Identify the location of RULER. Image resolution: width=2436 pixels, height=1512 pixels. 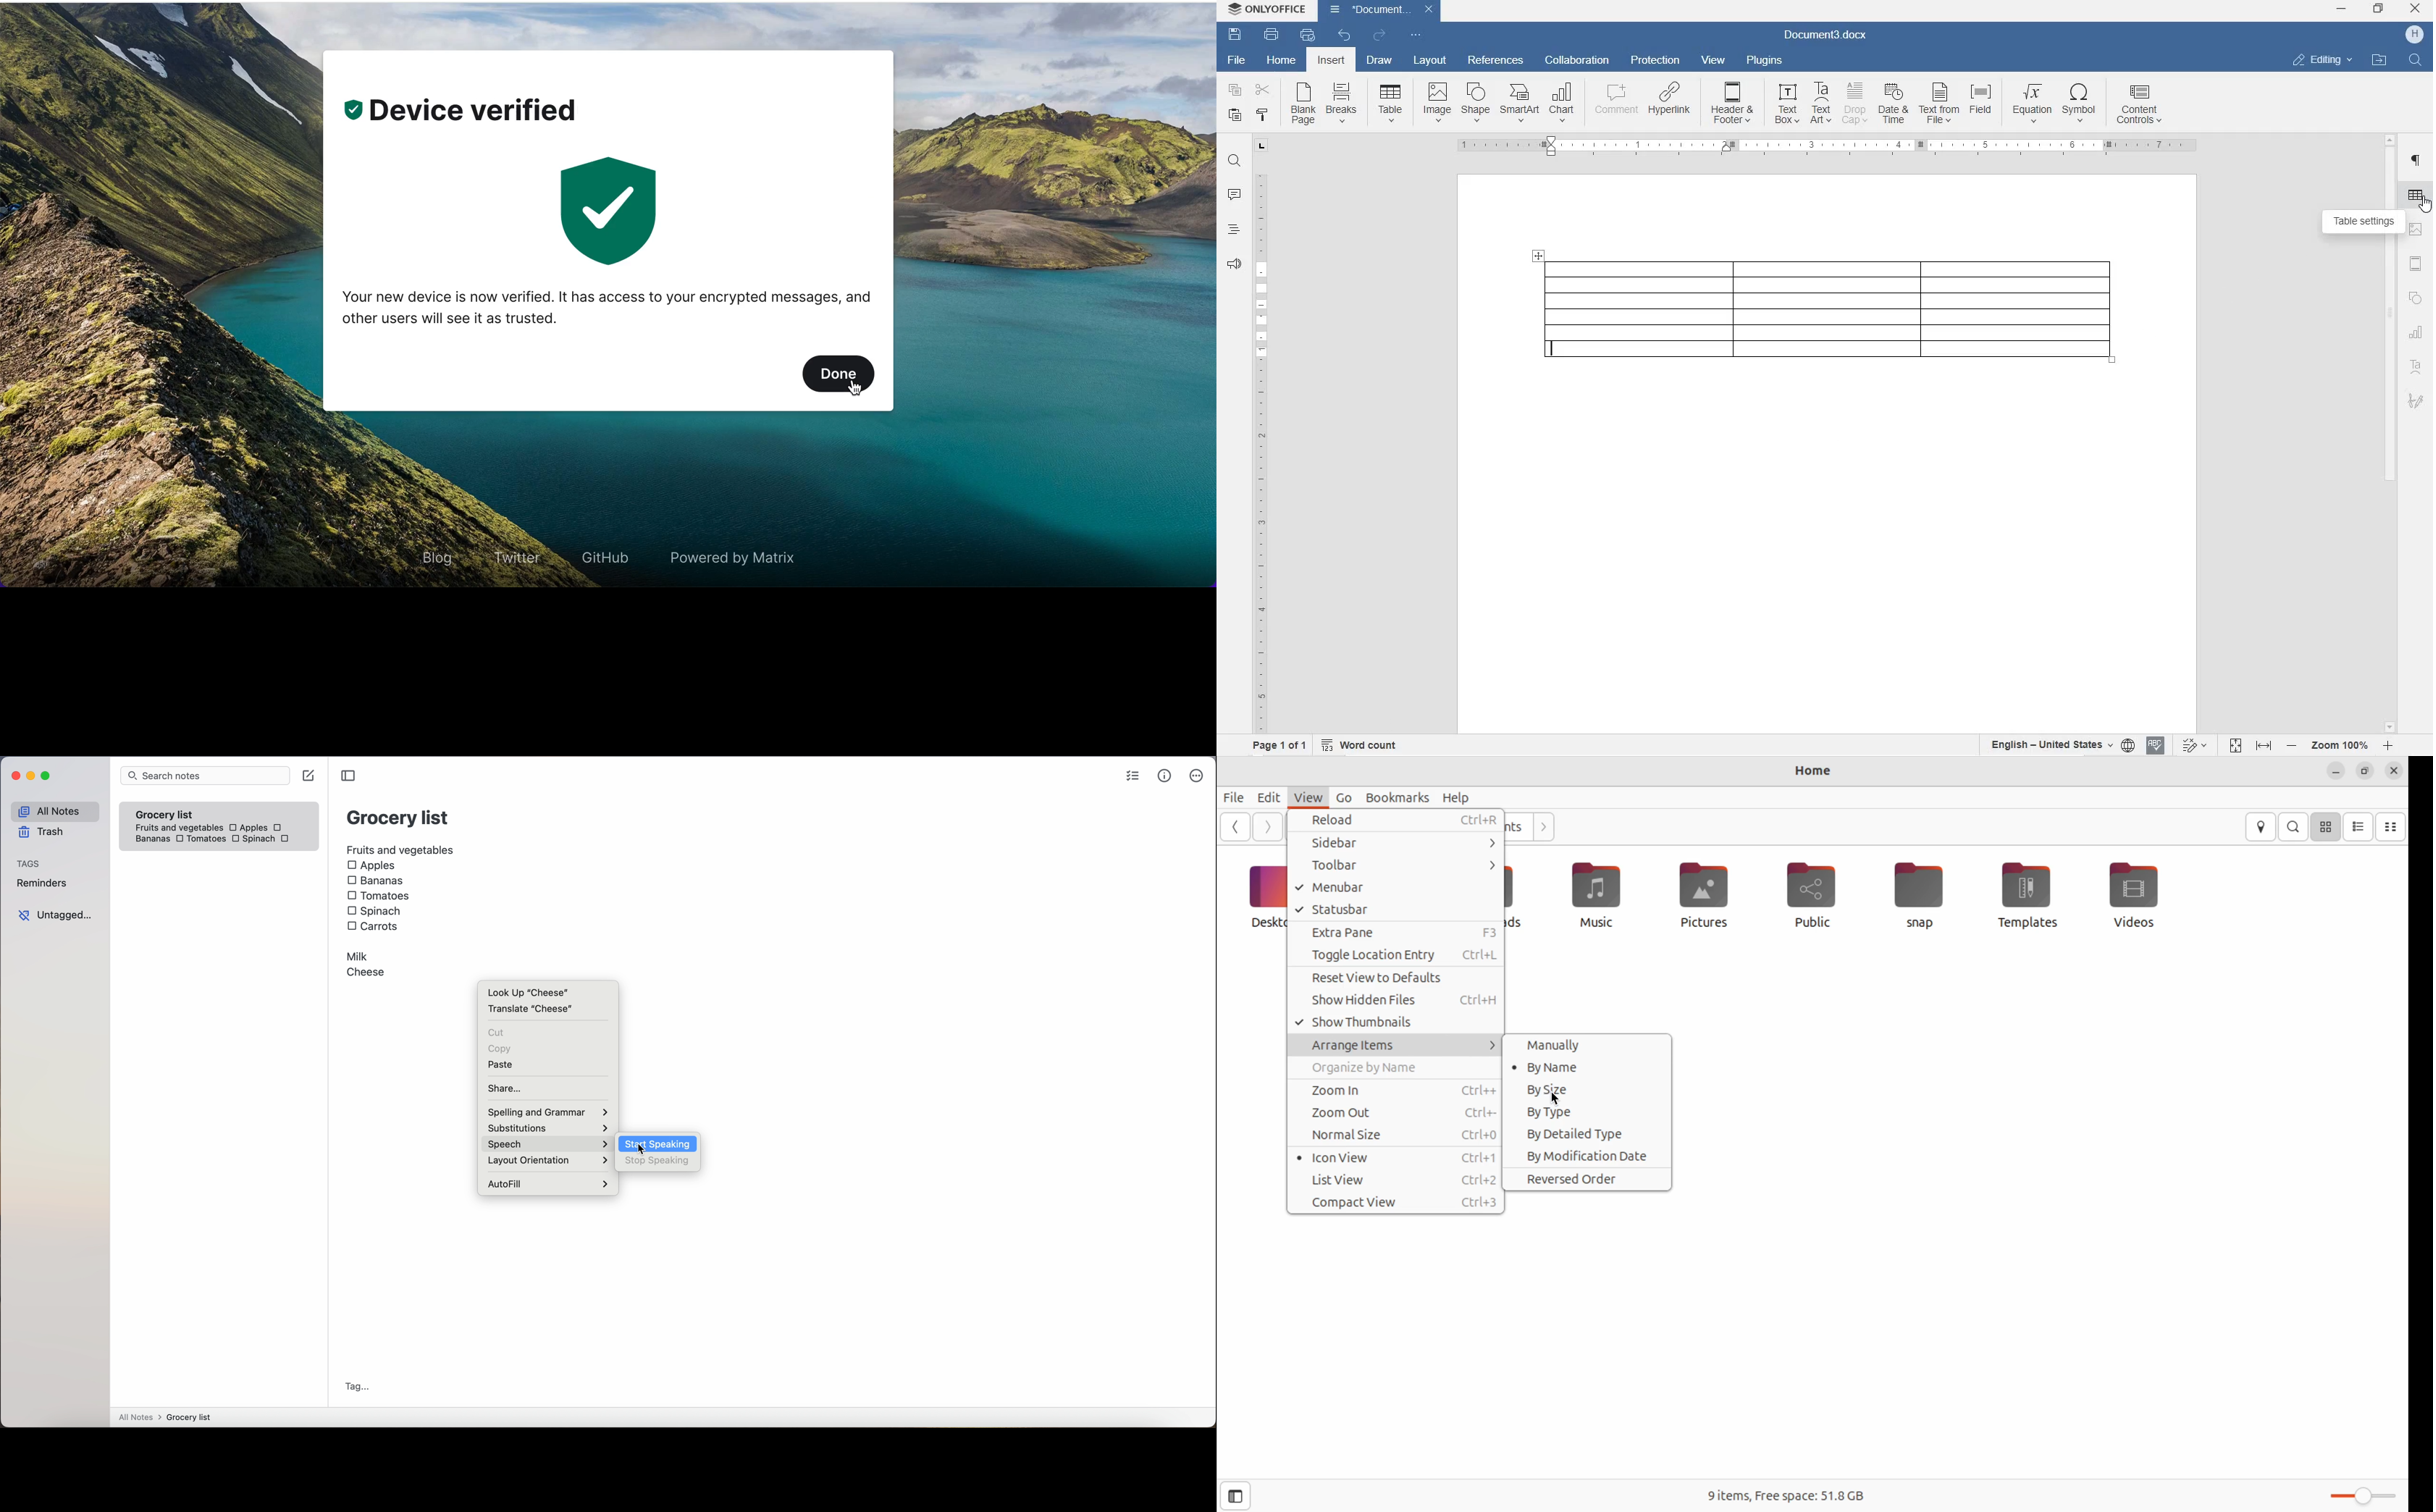
(1259, 451).